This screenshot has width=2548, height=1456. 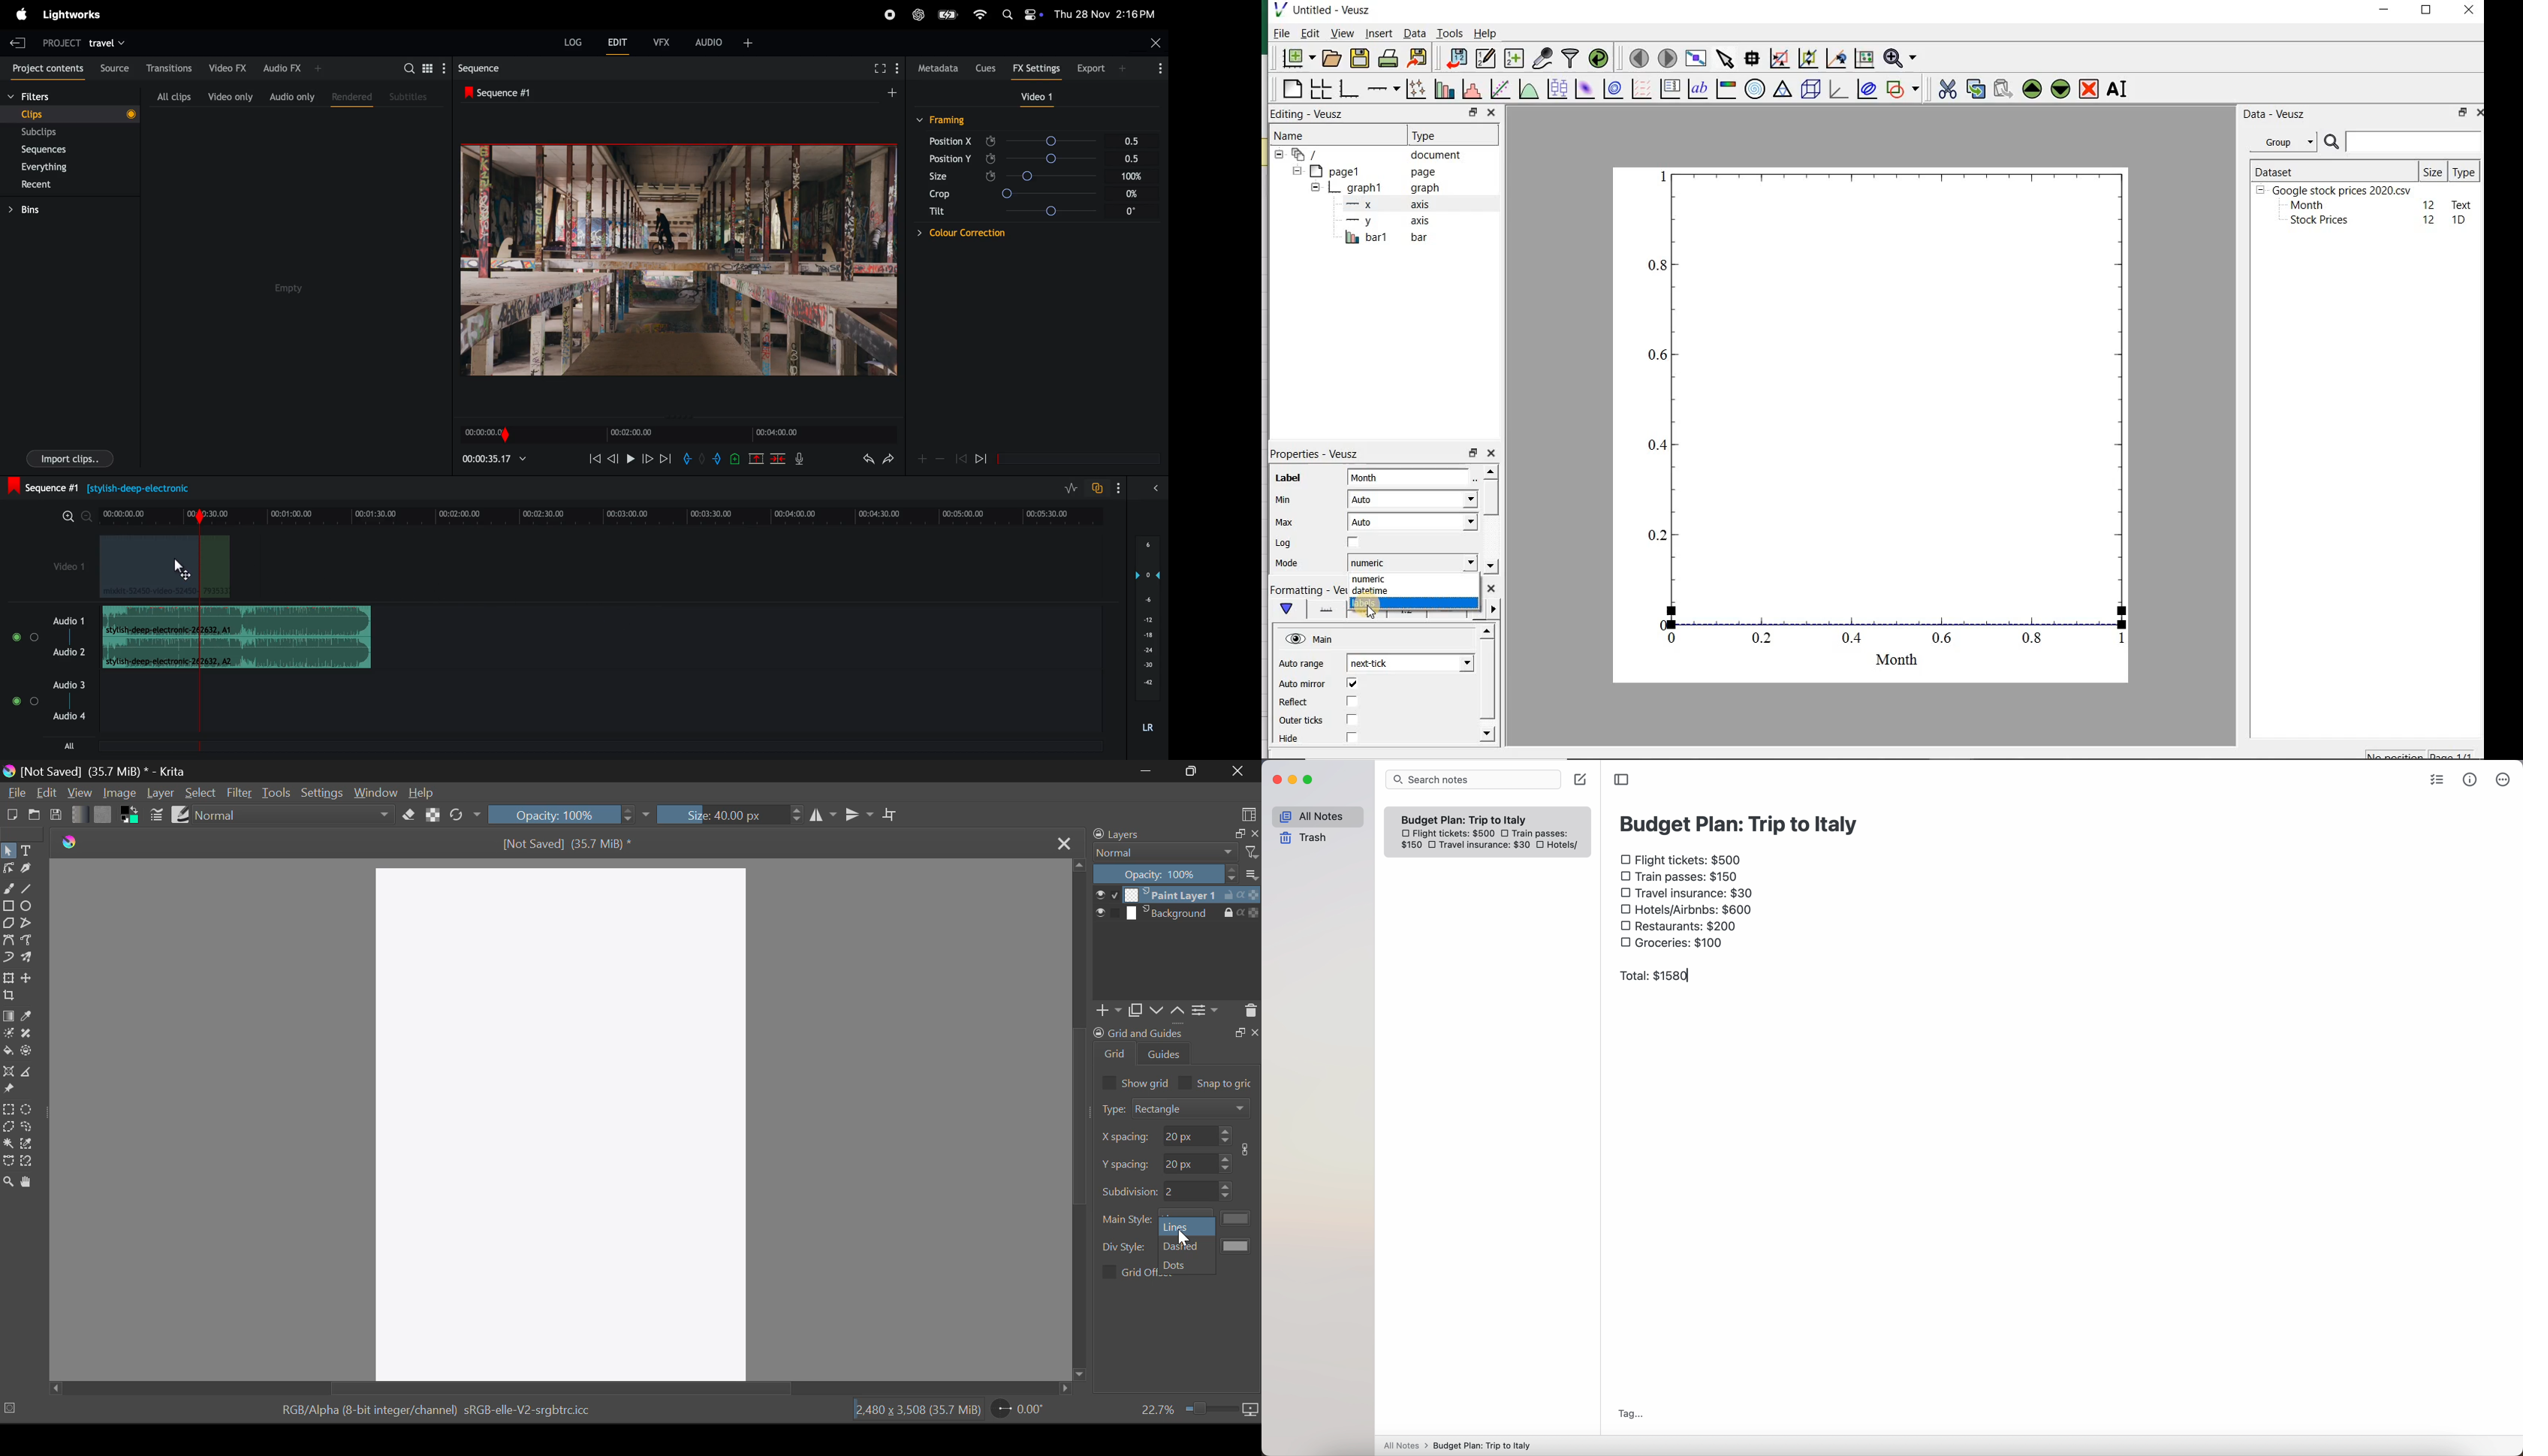 I want to click on Brush Size, so click(x=728, y=814).